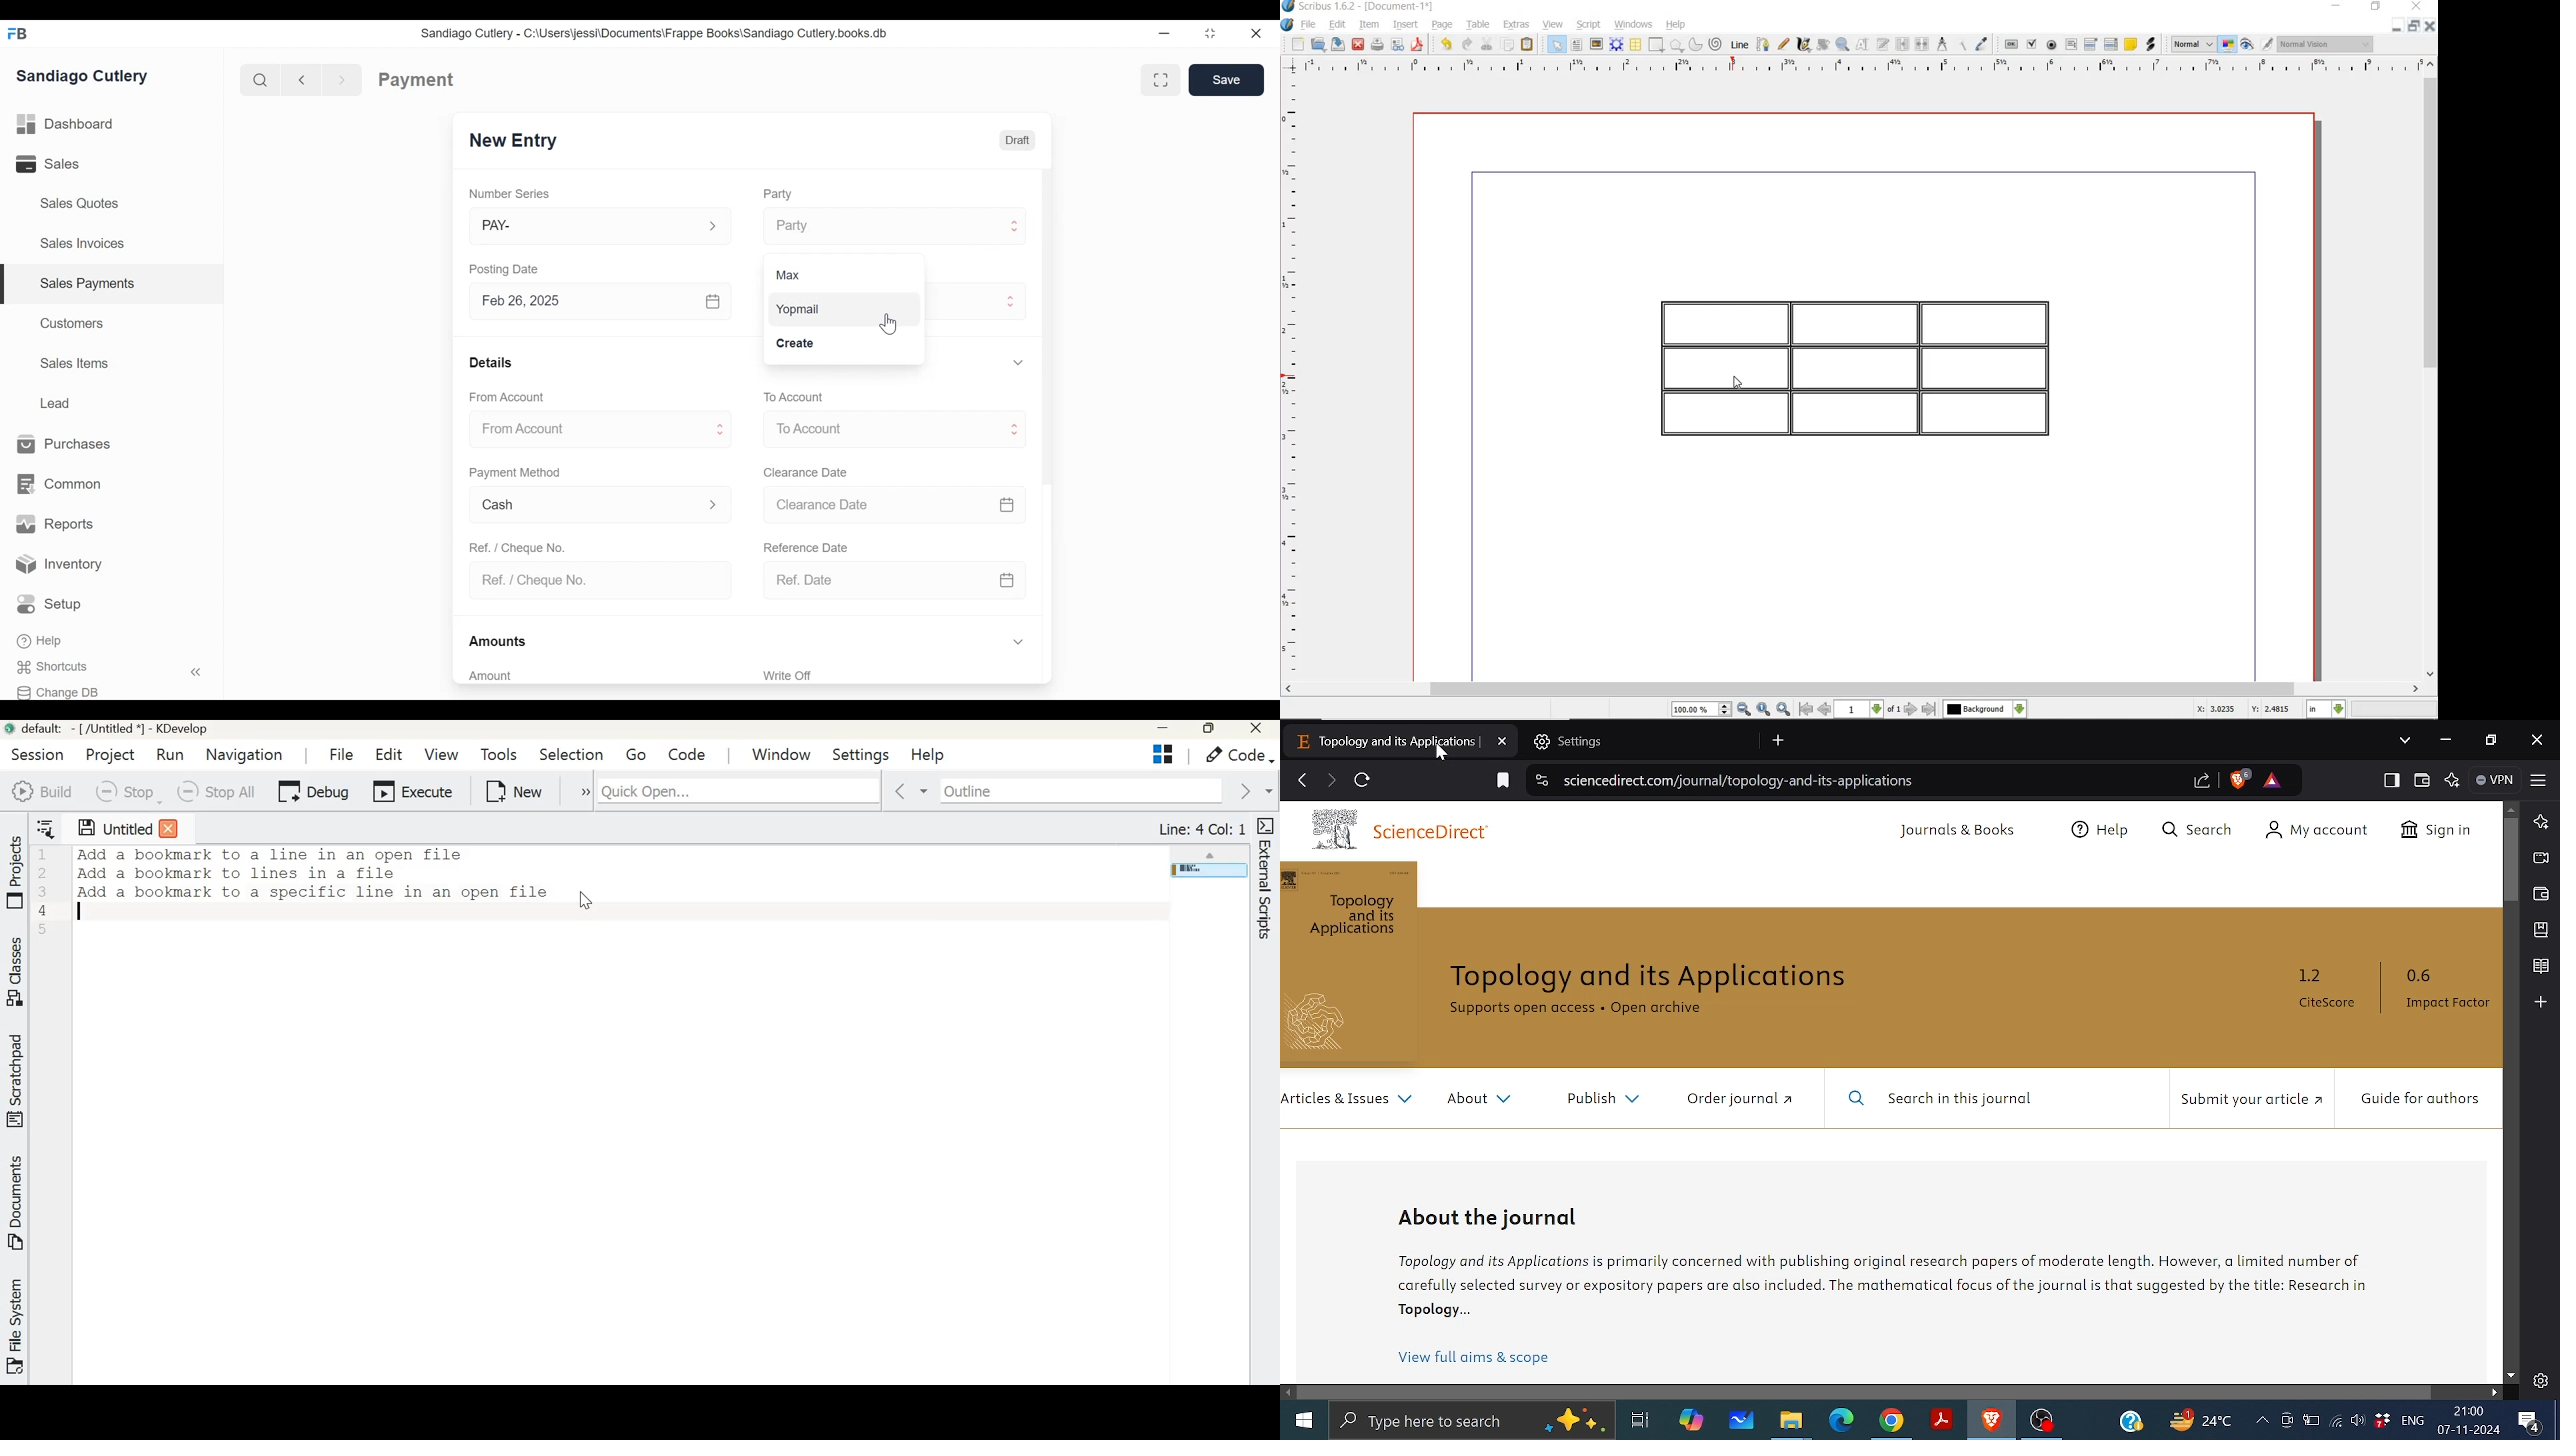  Describe the element at coordinates (1164, 35) in the screenshot. I see `Minimize` at that location.